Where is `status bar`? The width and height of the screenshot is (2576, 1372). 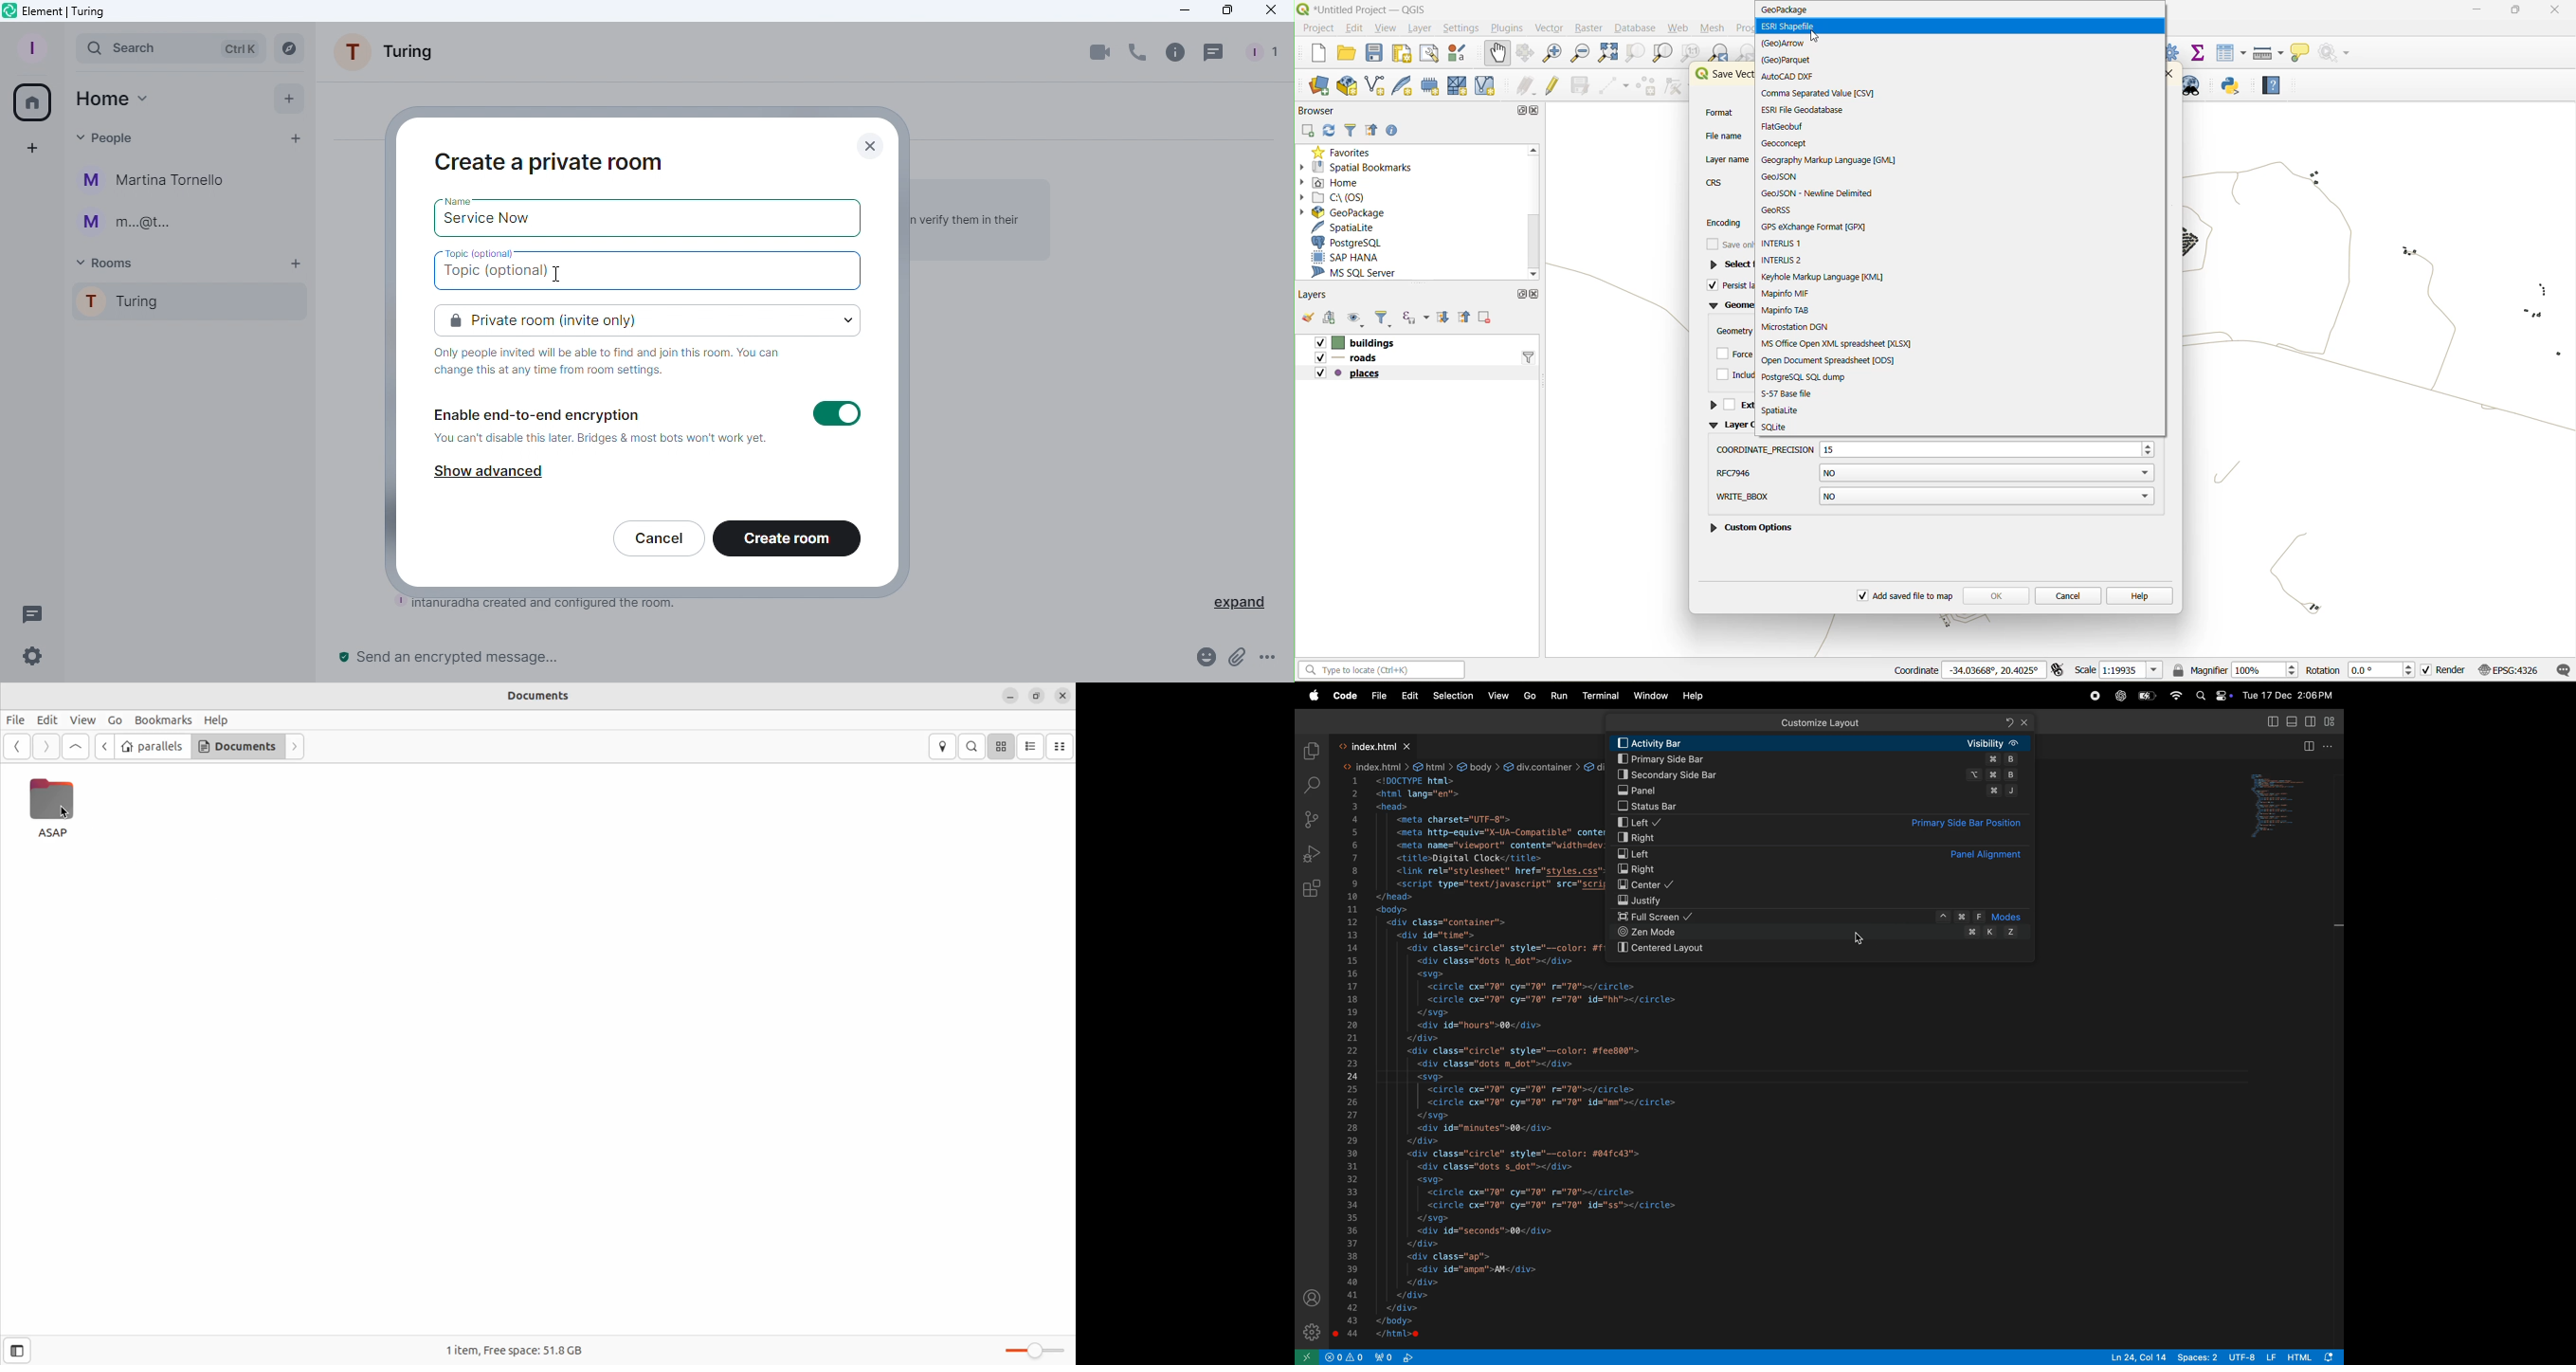 status bar is located at coordinates (1823, 808).